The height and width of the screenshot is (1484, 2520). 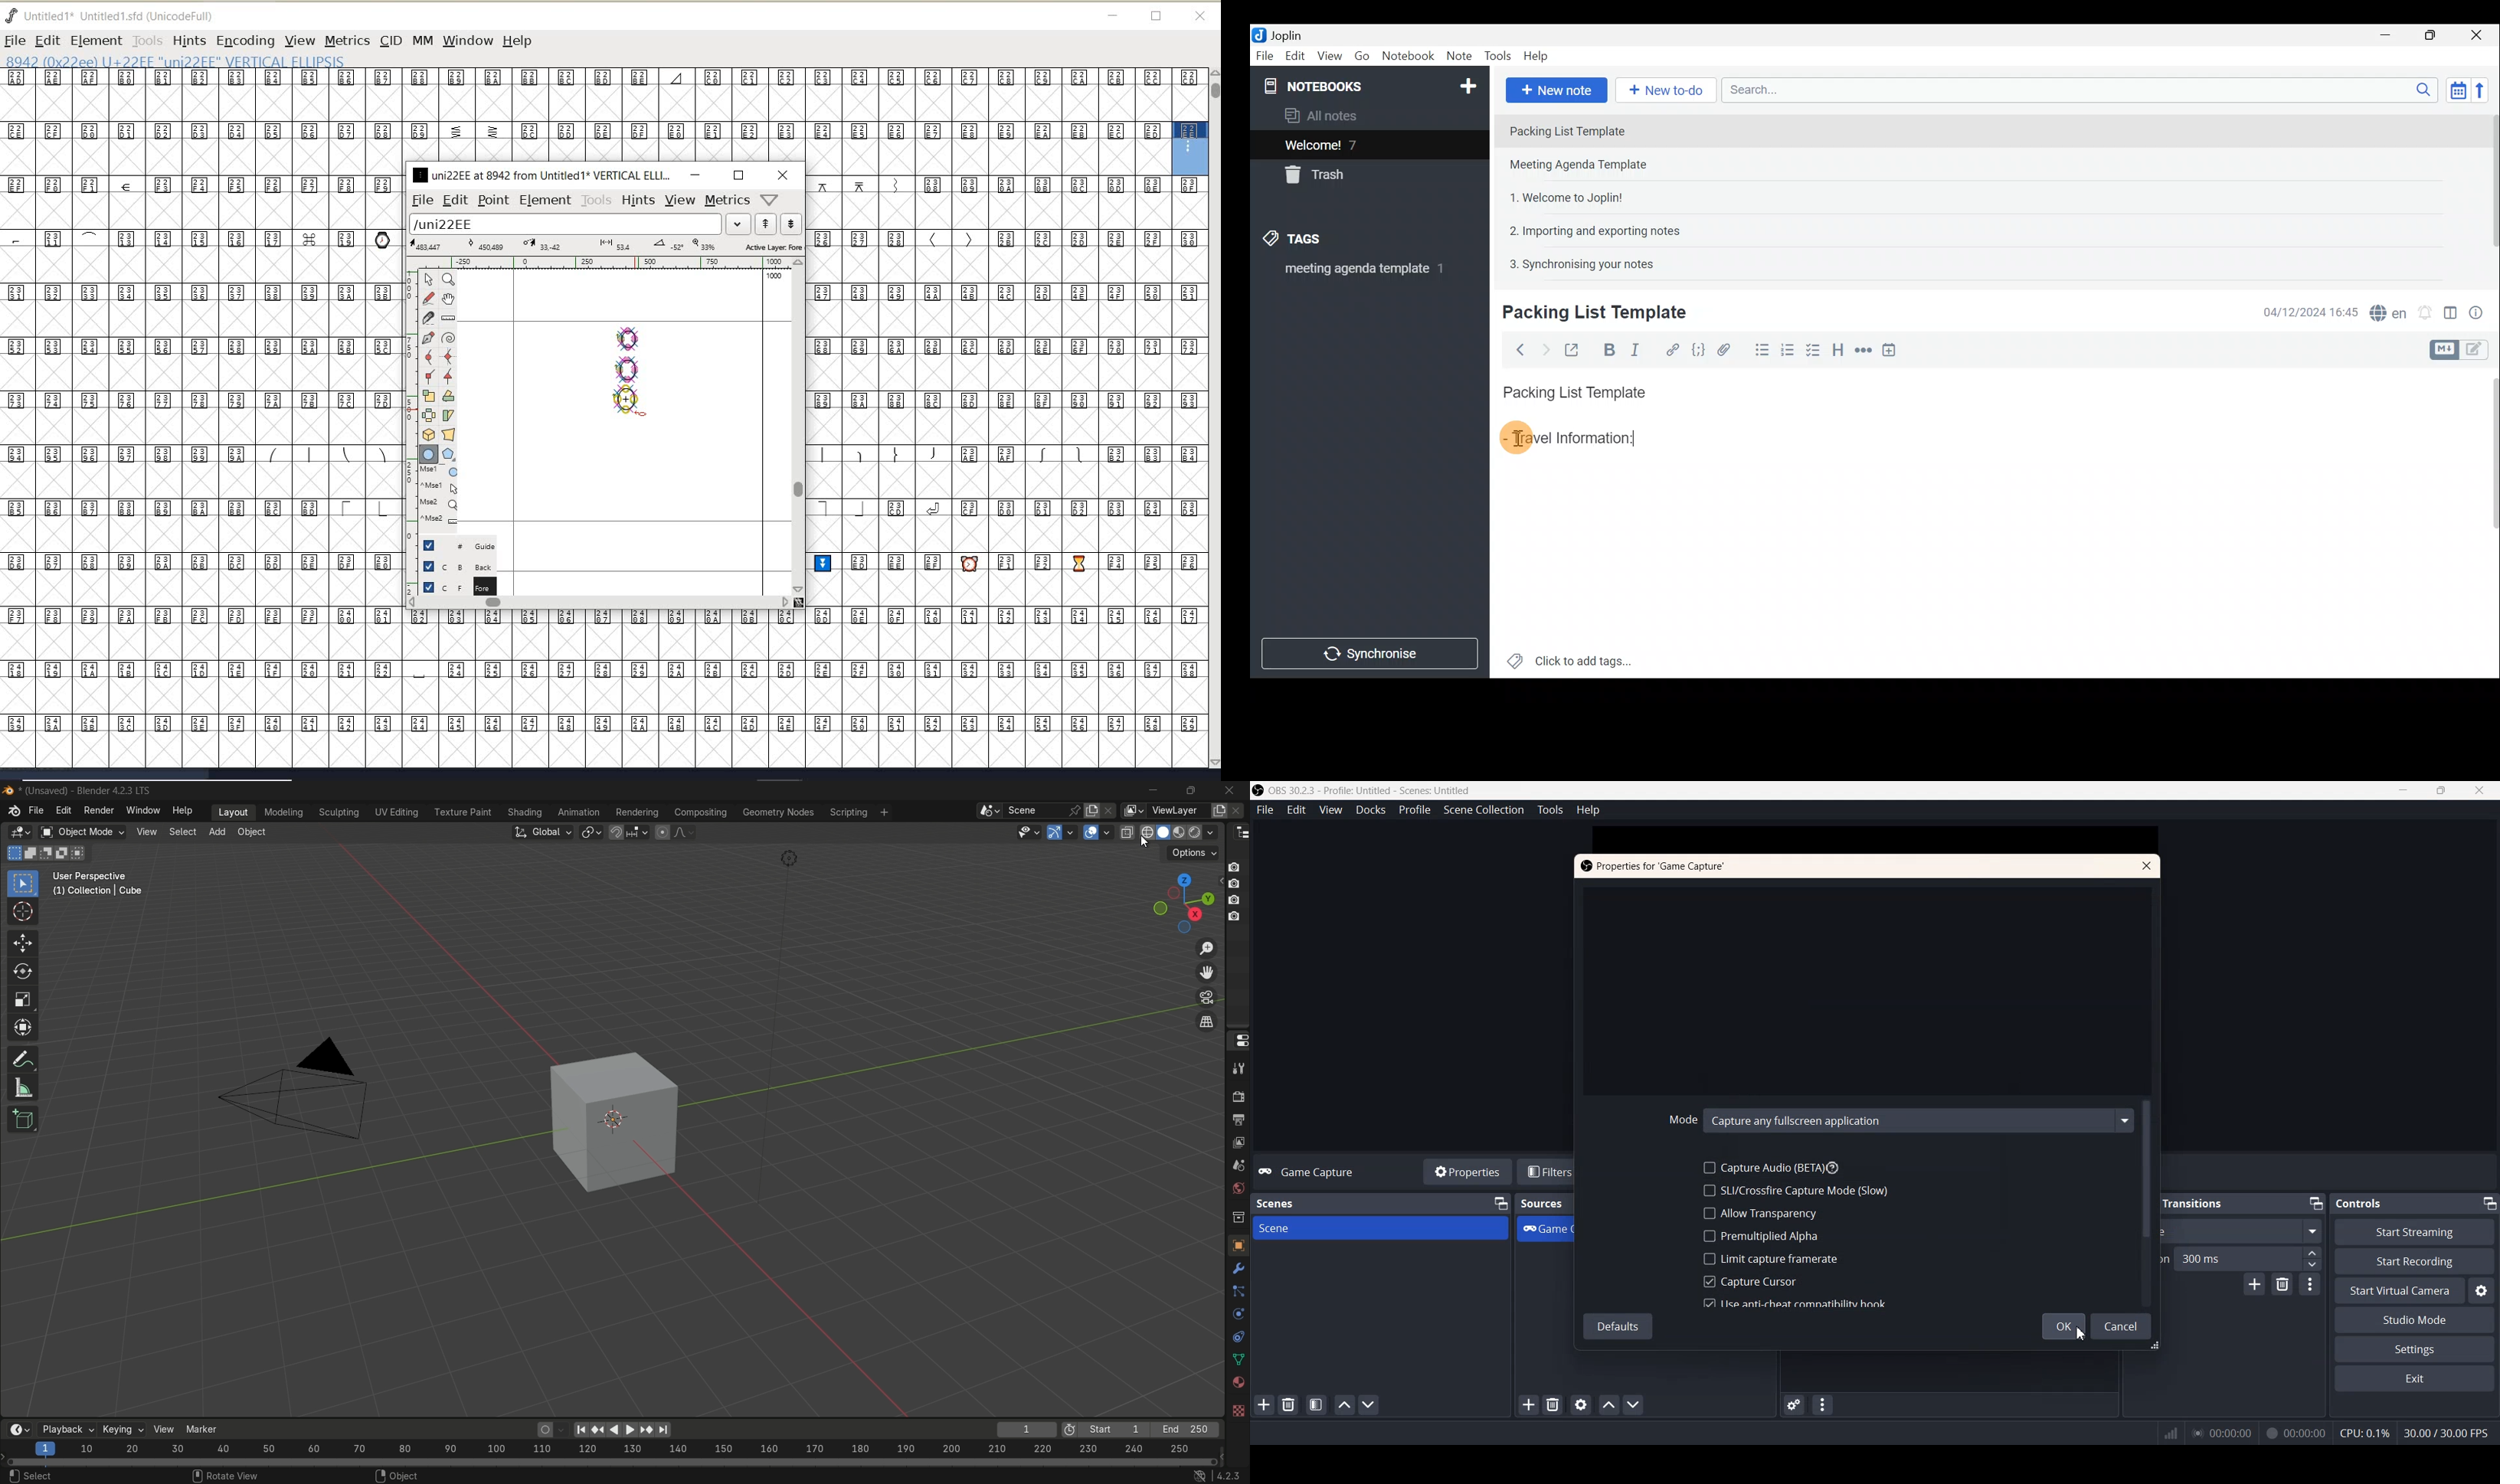 I want to click on help/window, so click(x=770, y=198).